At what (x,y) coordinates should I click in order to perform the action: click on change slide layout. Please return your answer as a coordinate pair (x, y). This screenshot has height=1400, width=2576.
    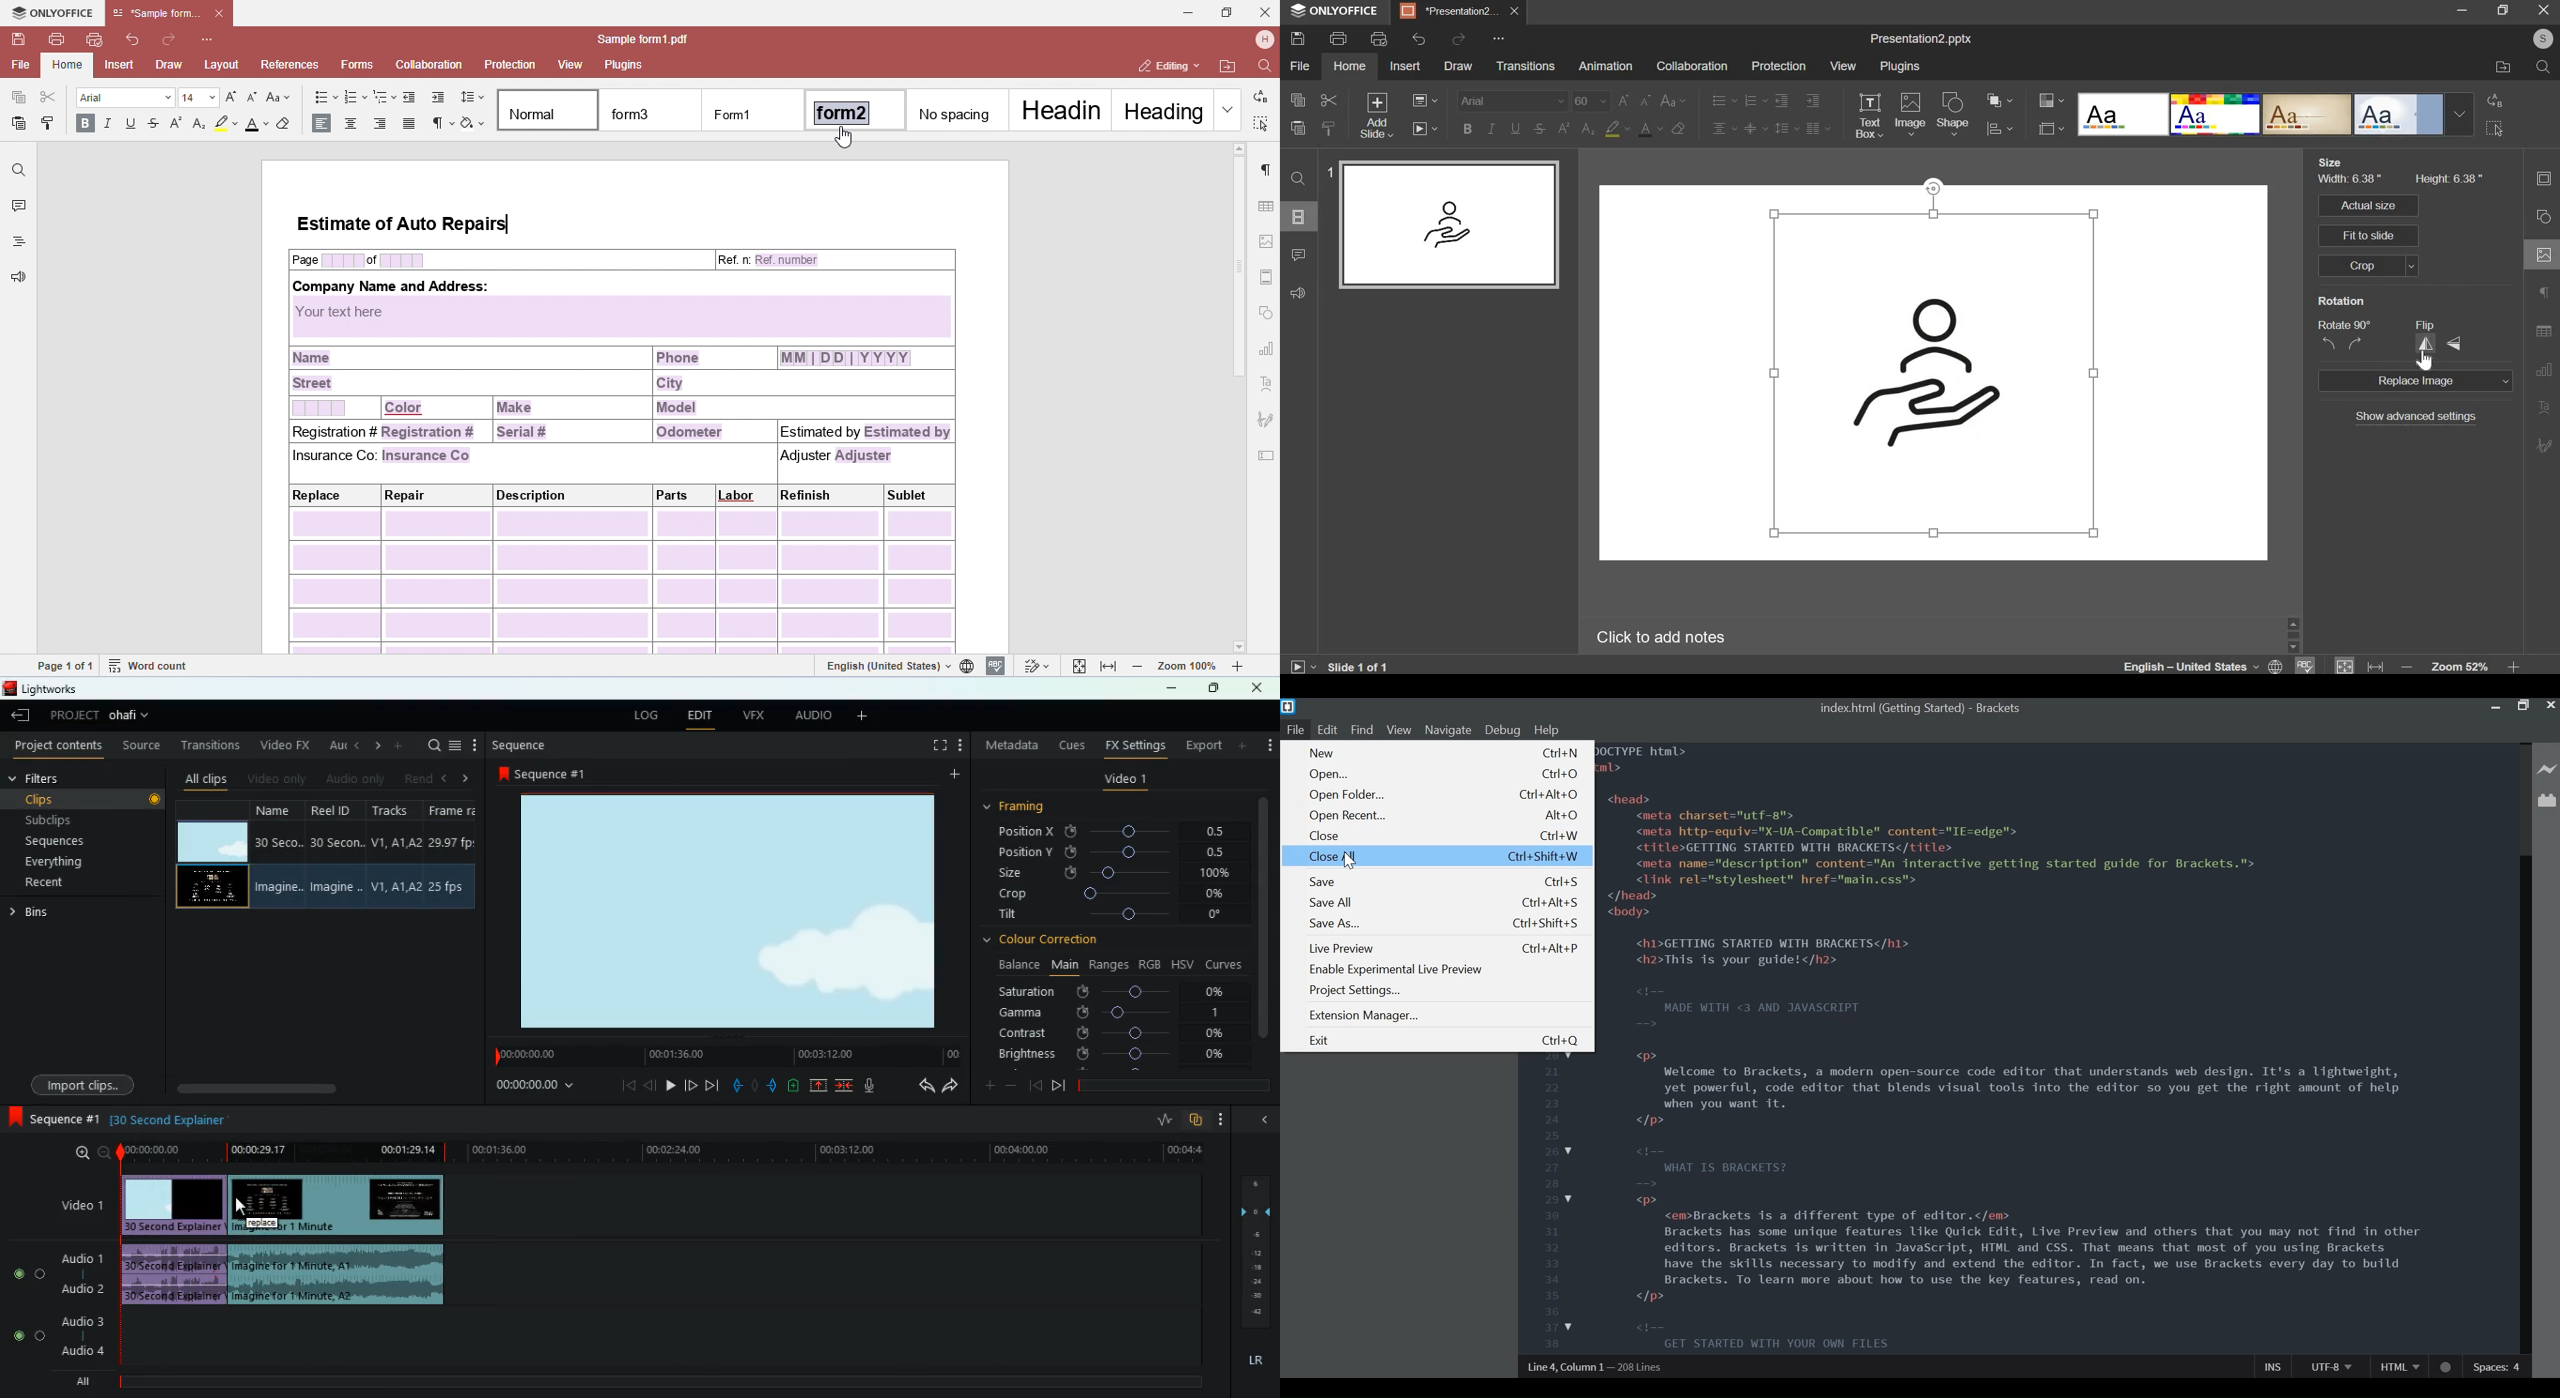
    Looking at the image, I should click on (1424, 100).